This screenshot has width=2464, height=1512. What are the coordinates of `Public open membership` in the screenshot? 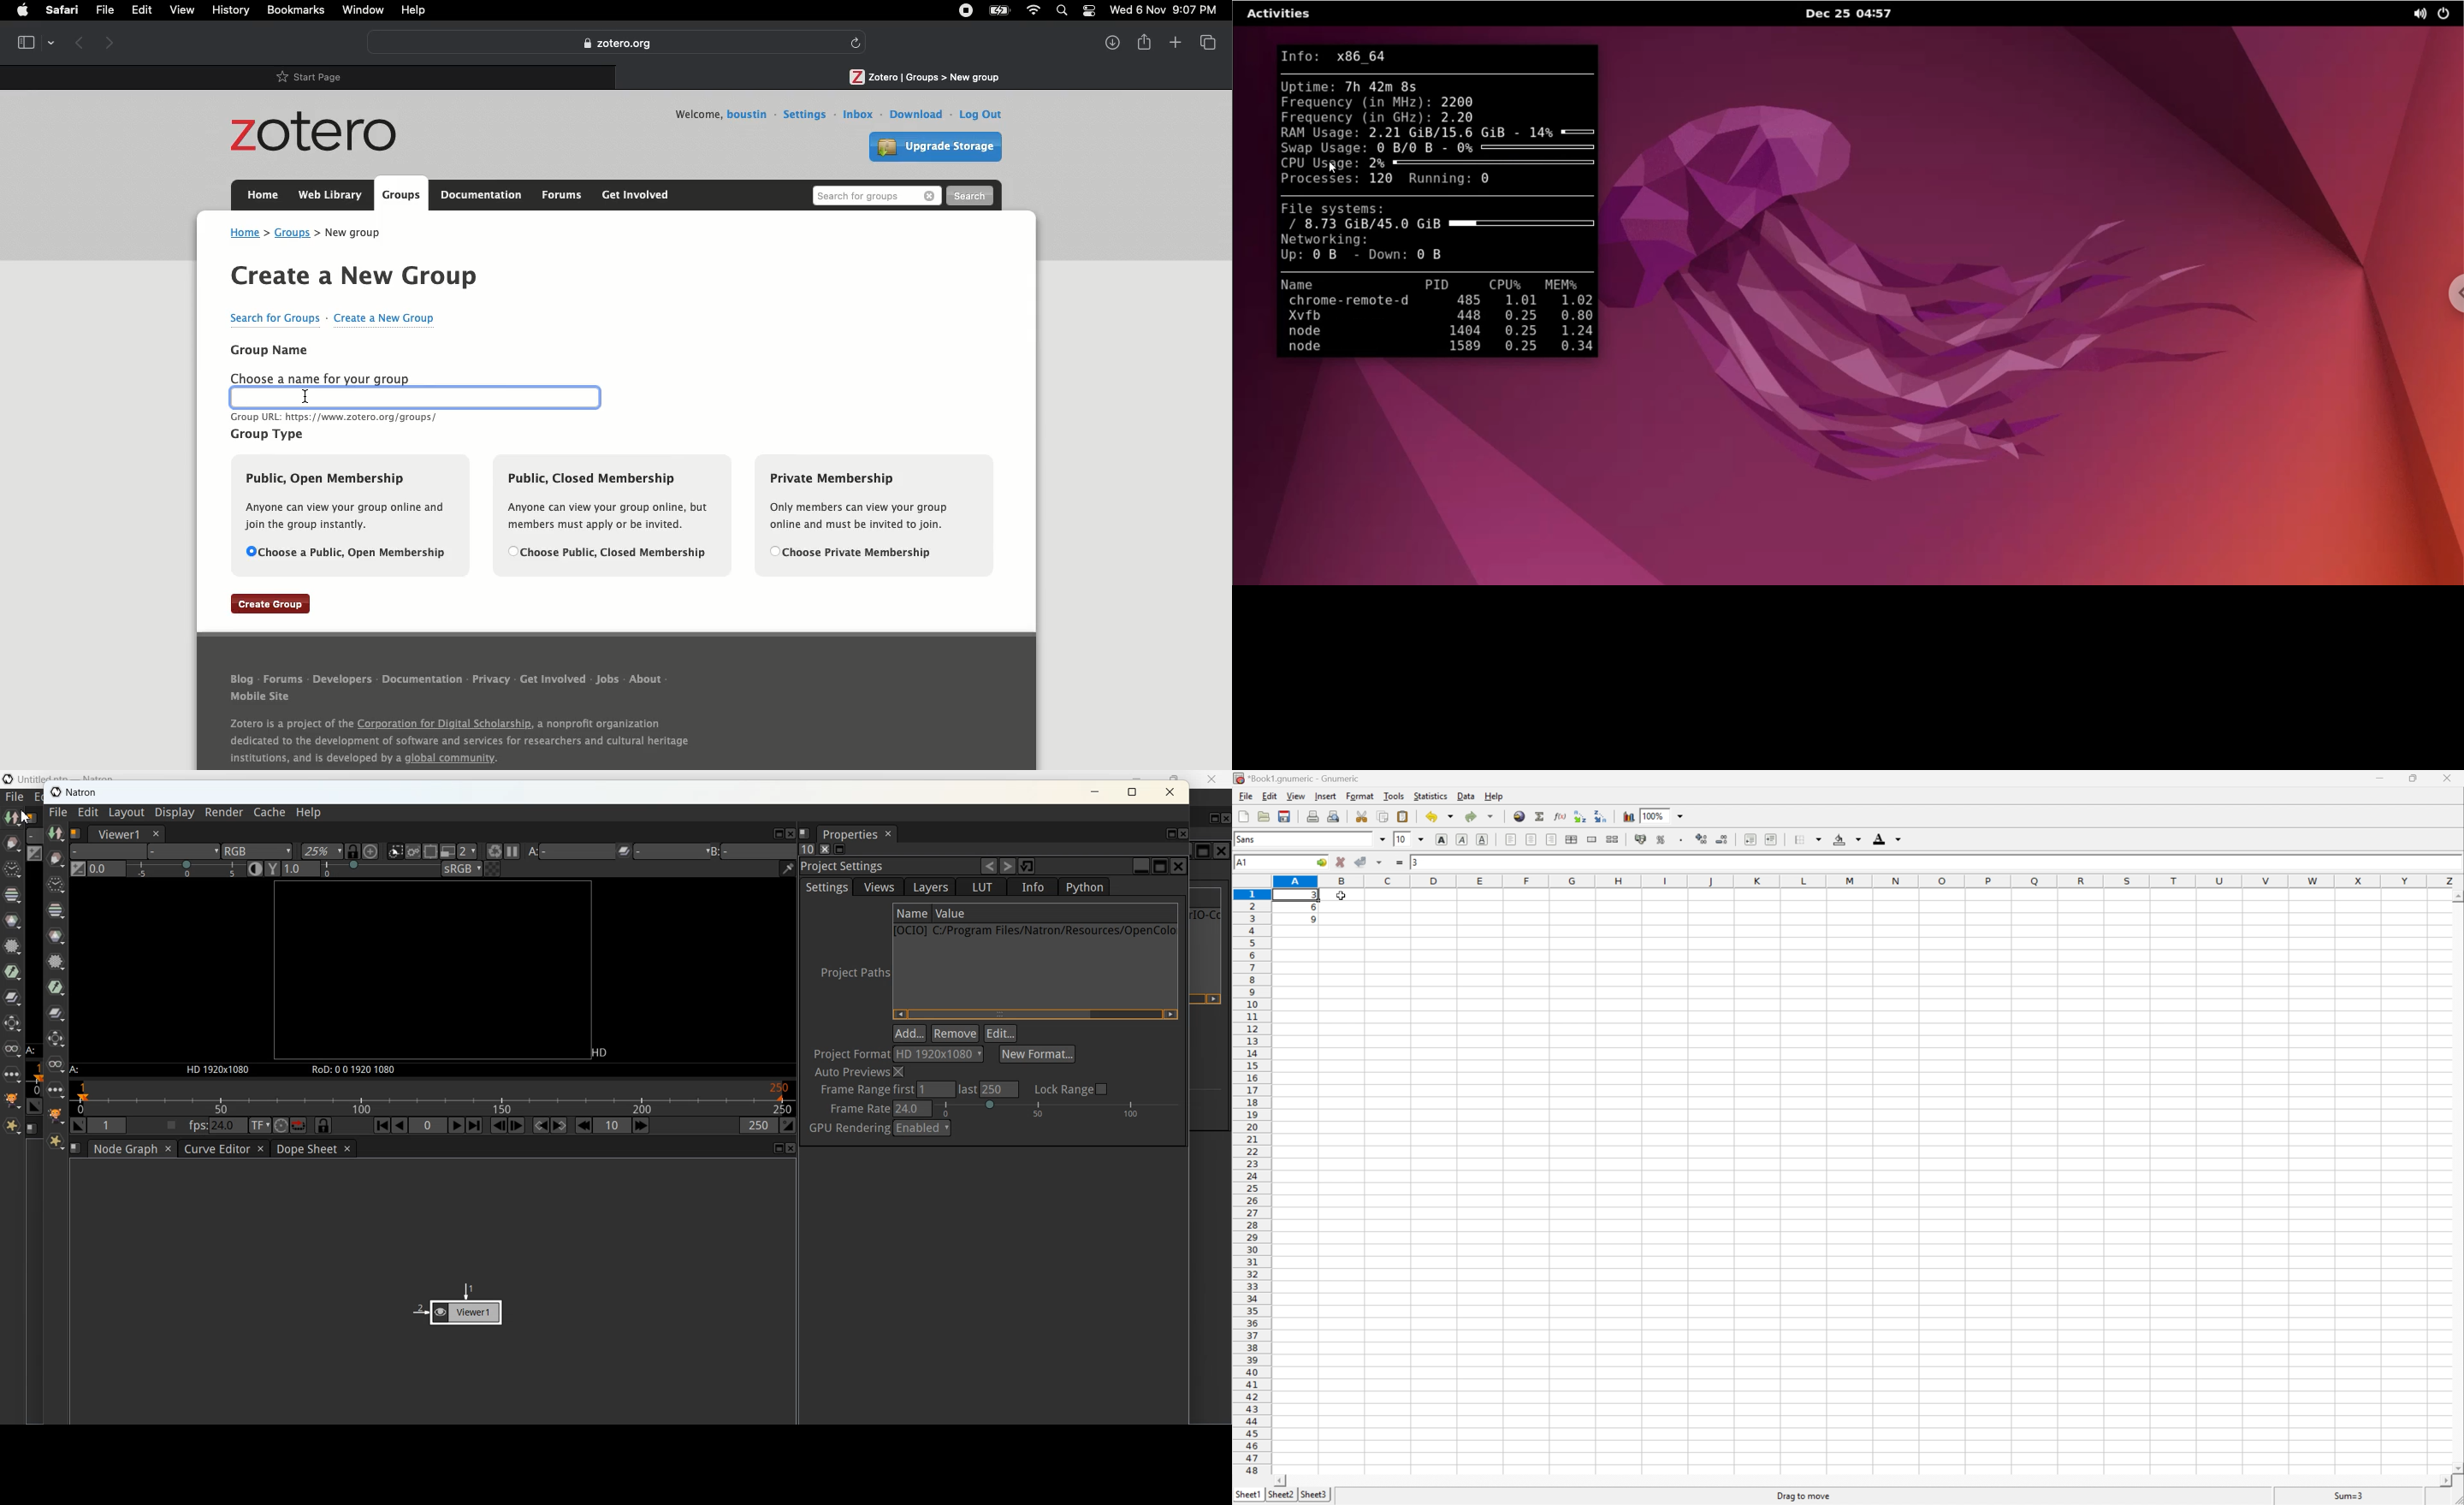 It's located at (353, 516).